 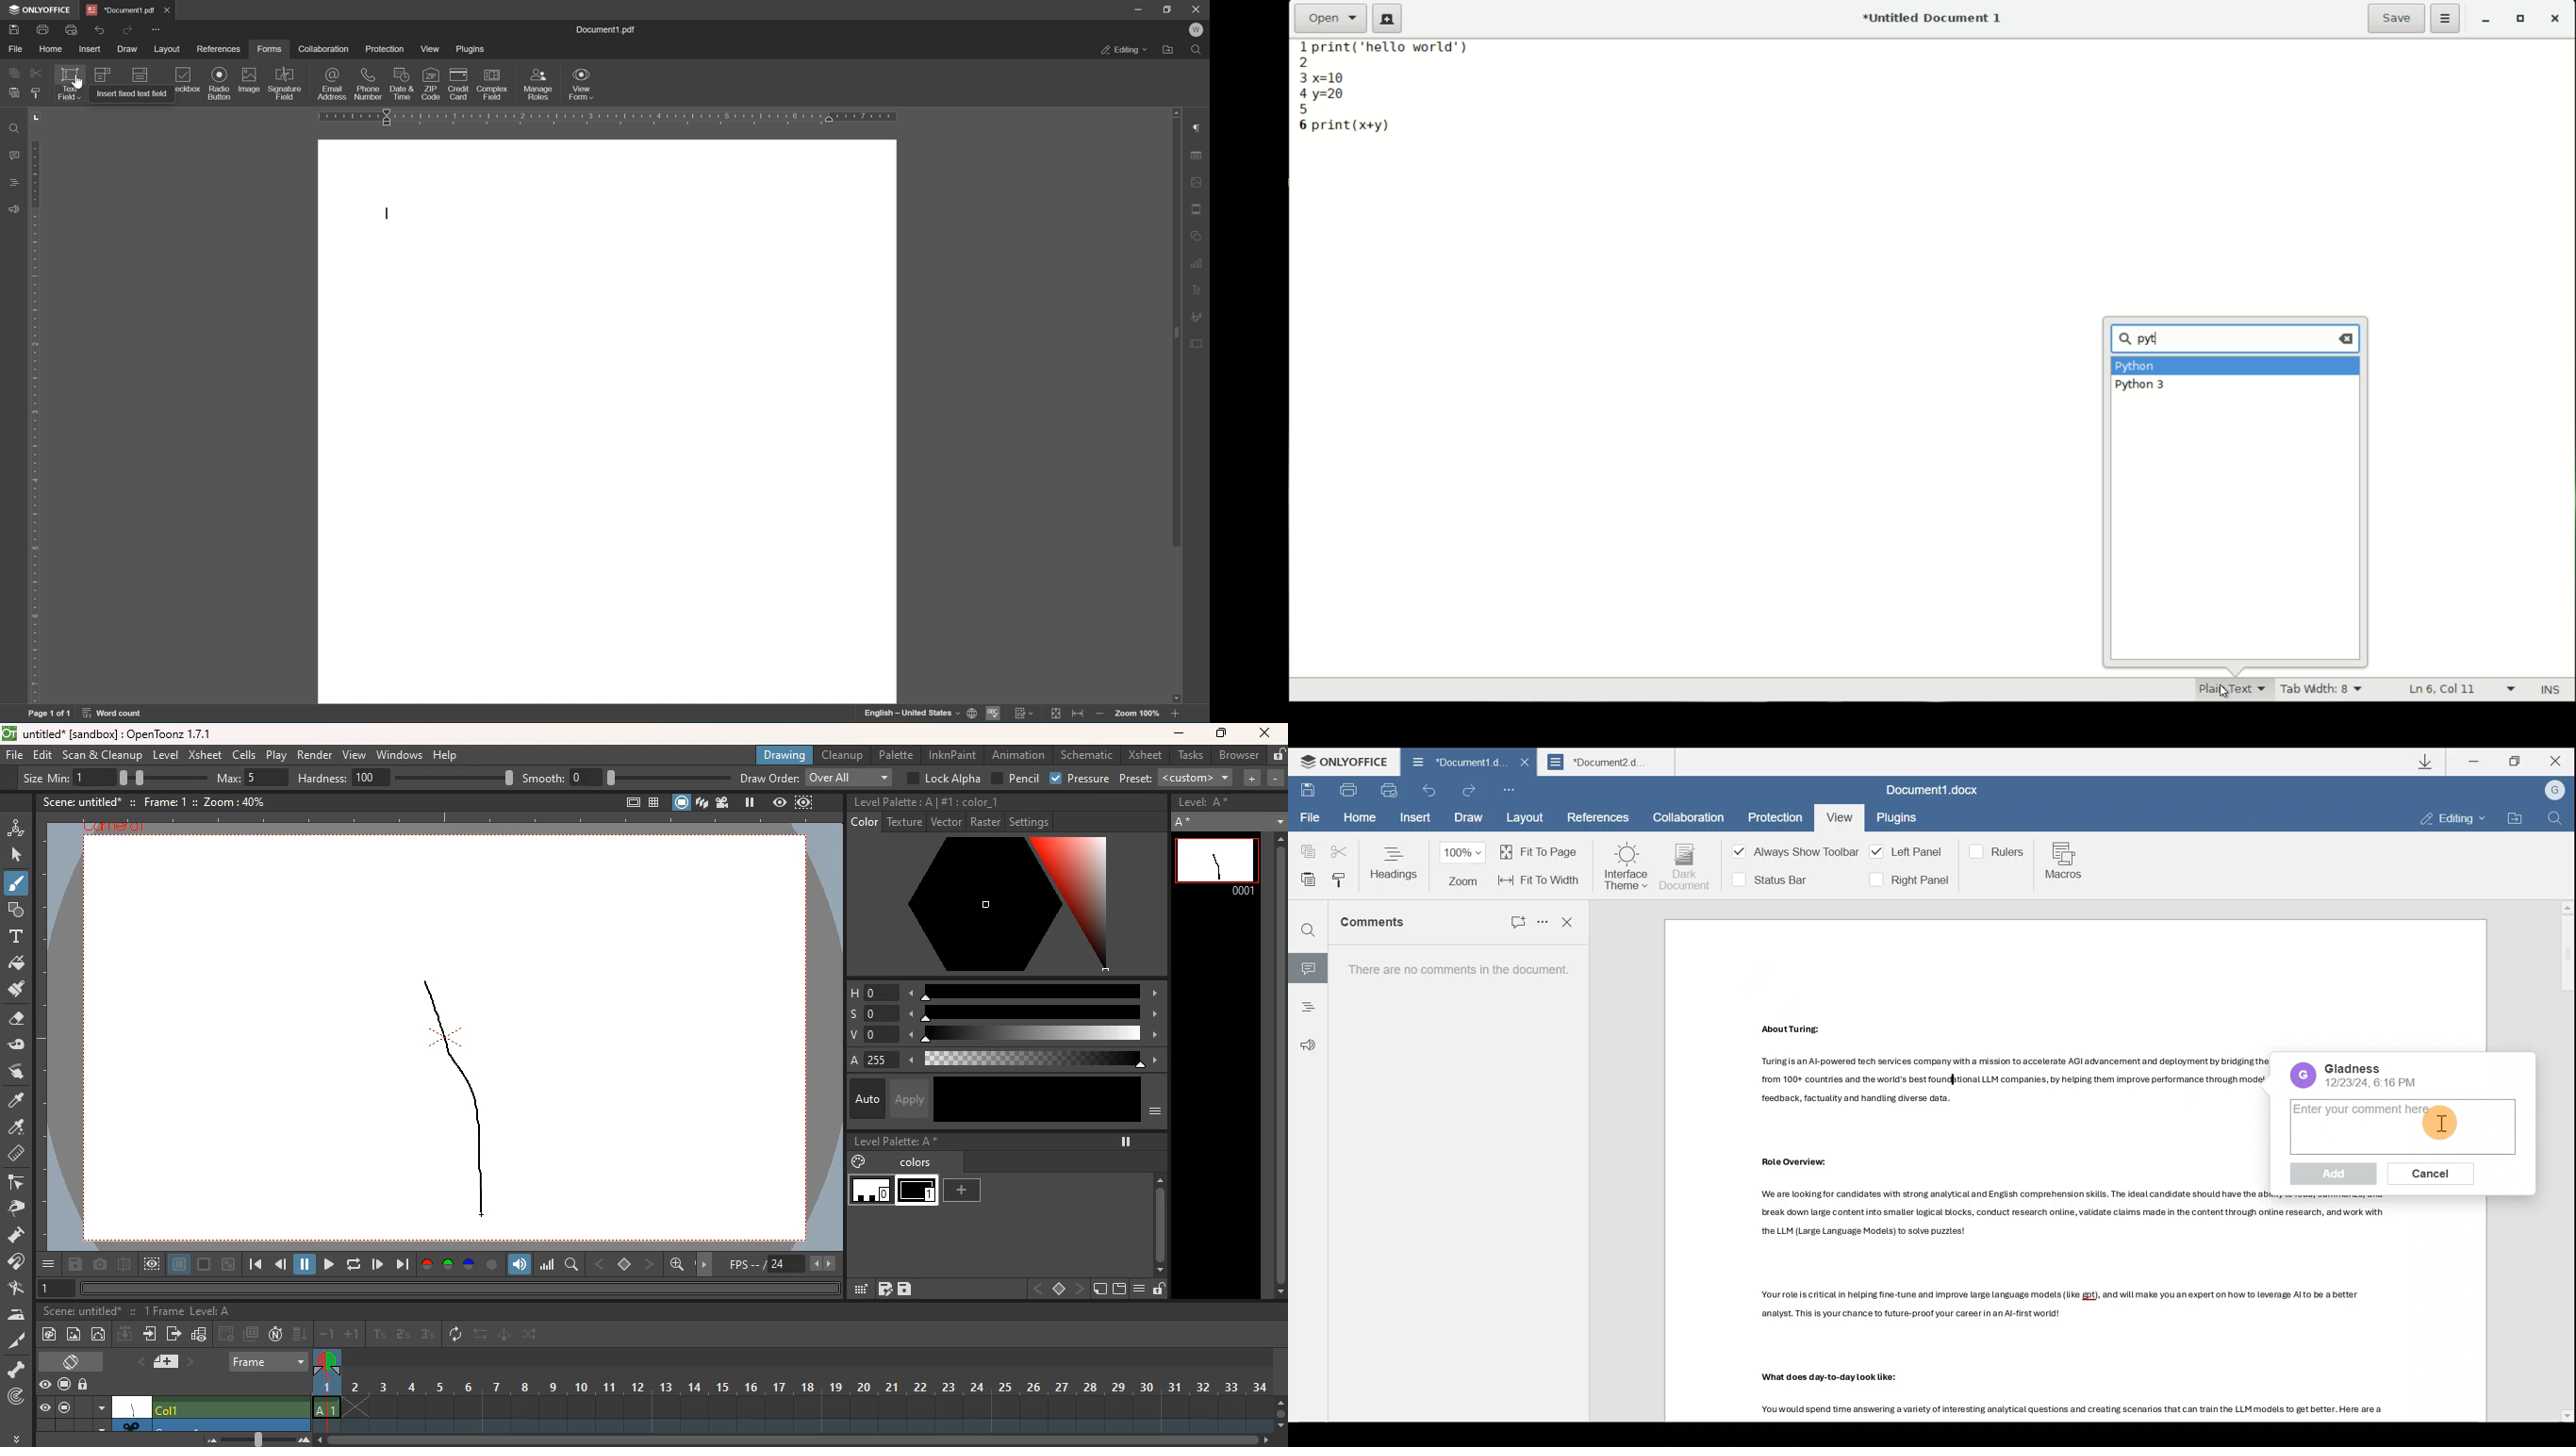 I want to click on find, so click(x=1198, y=50).